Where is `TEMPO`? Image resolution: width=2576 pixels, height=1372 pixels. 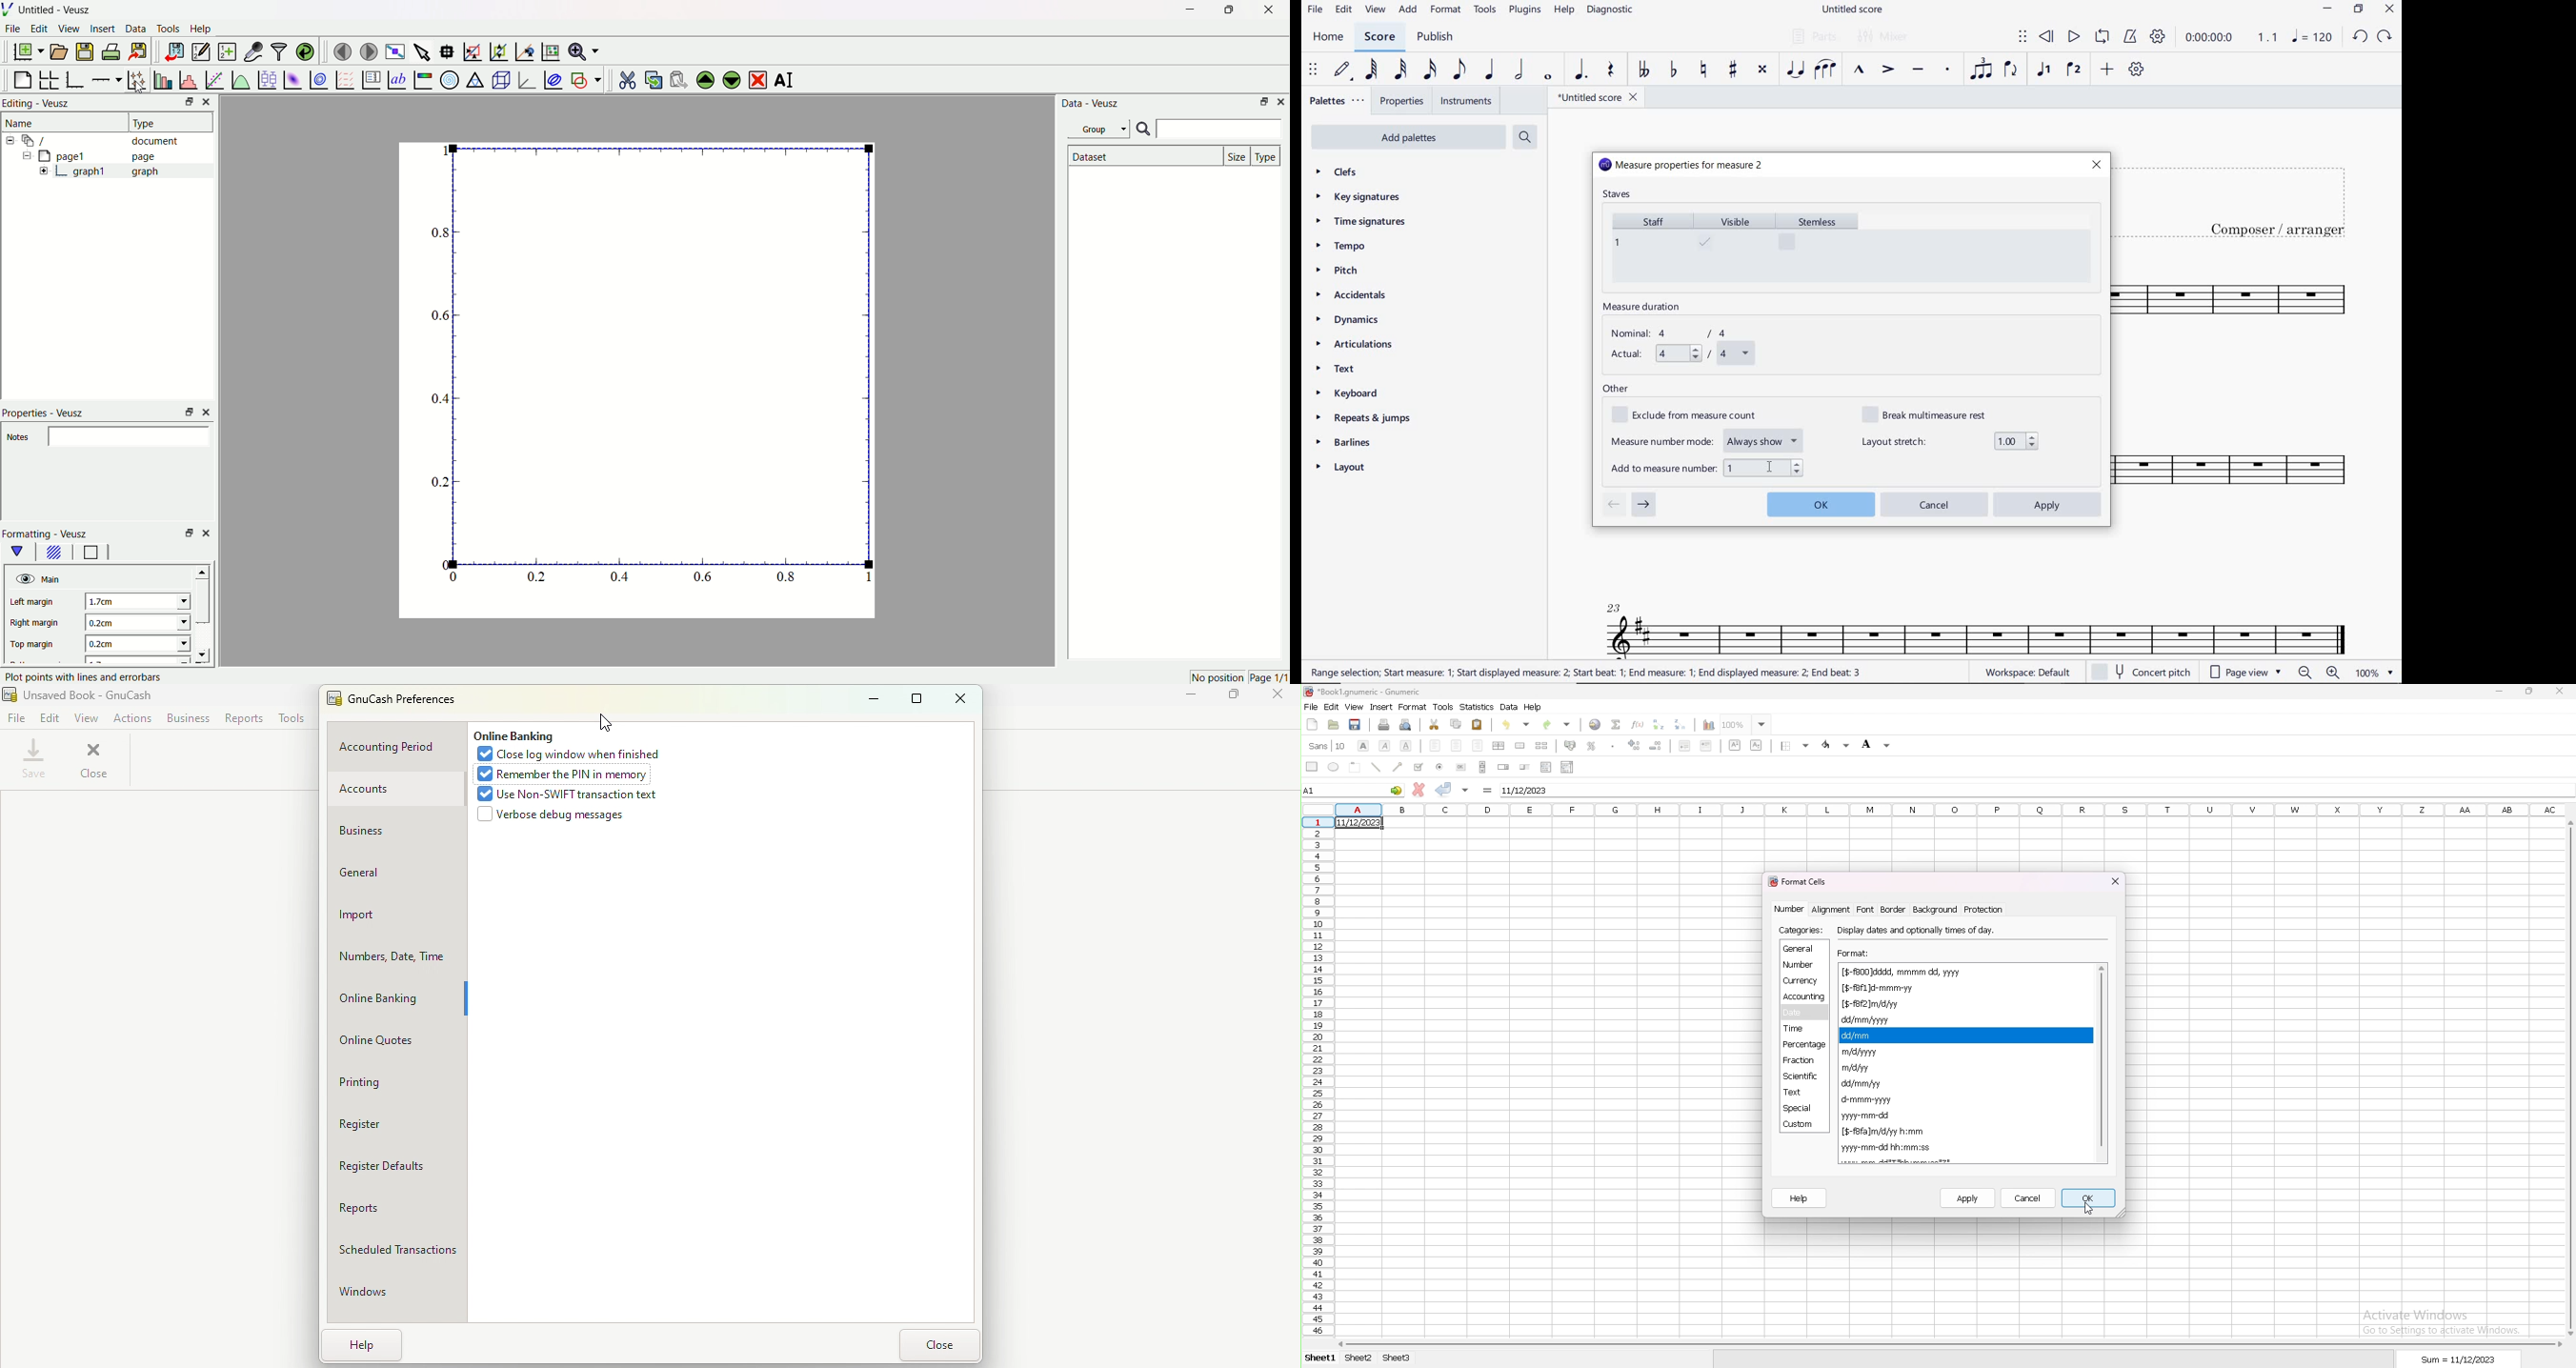
TEMPO is located at coordinates (1340, 247).